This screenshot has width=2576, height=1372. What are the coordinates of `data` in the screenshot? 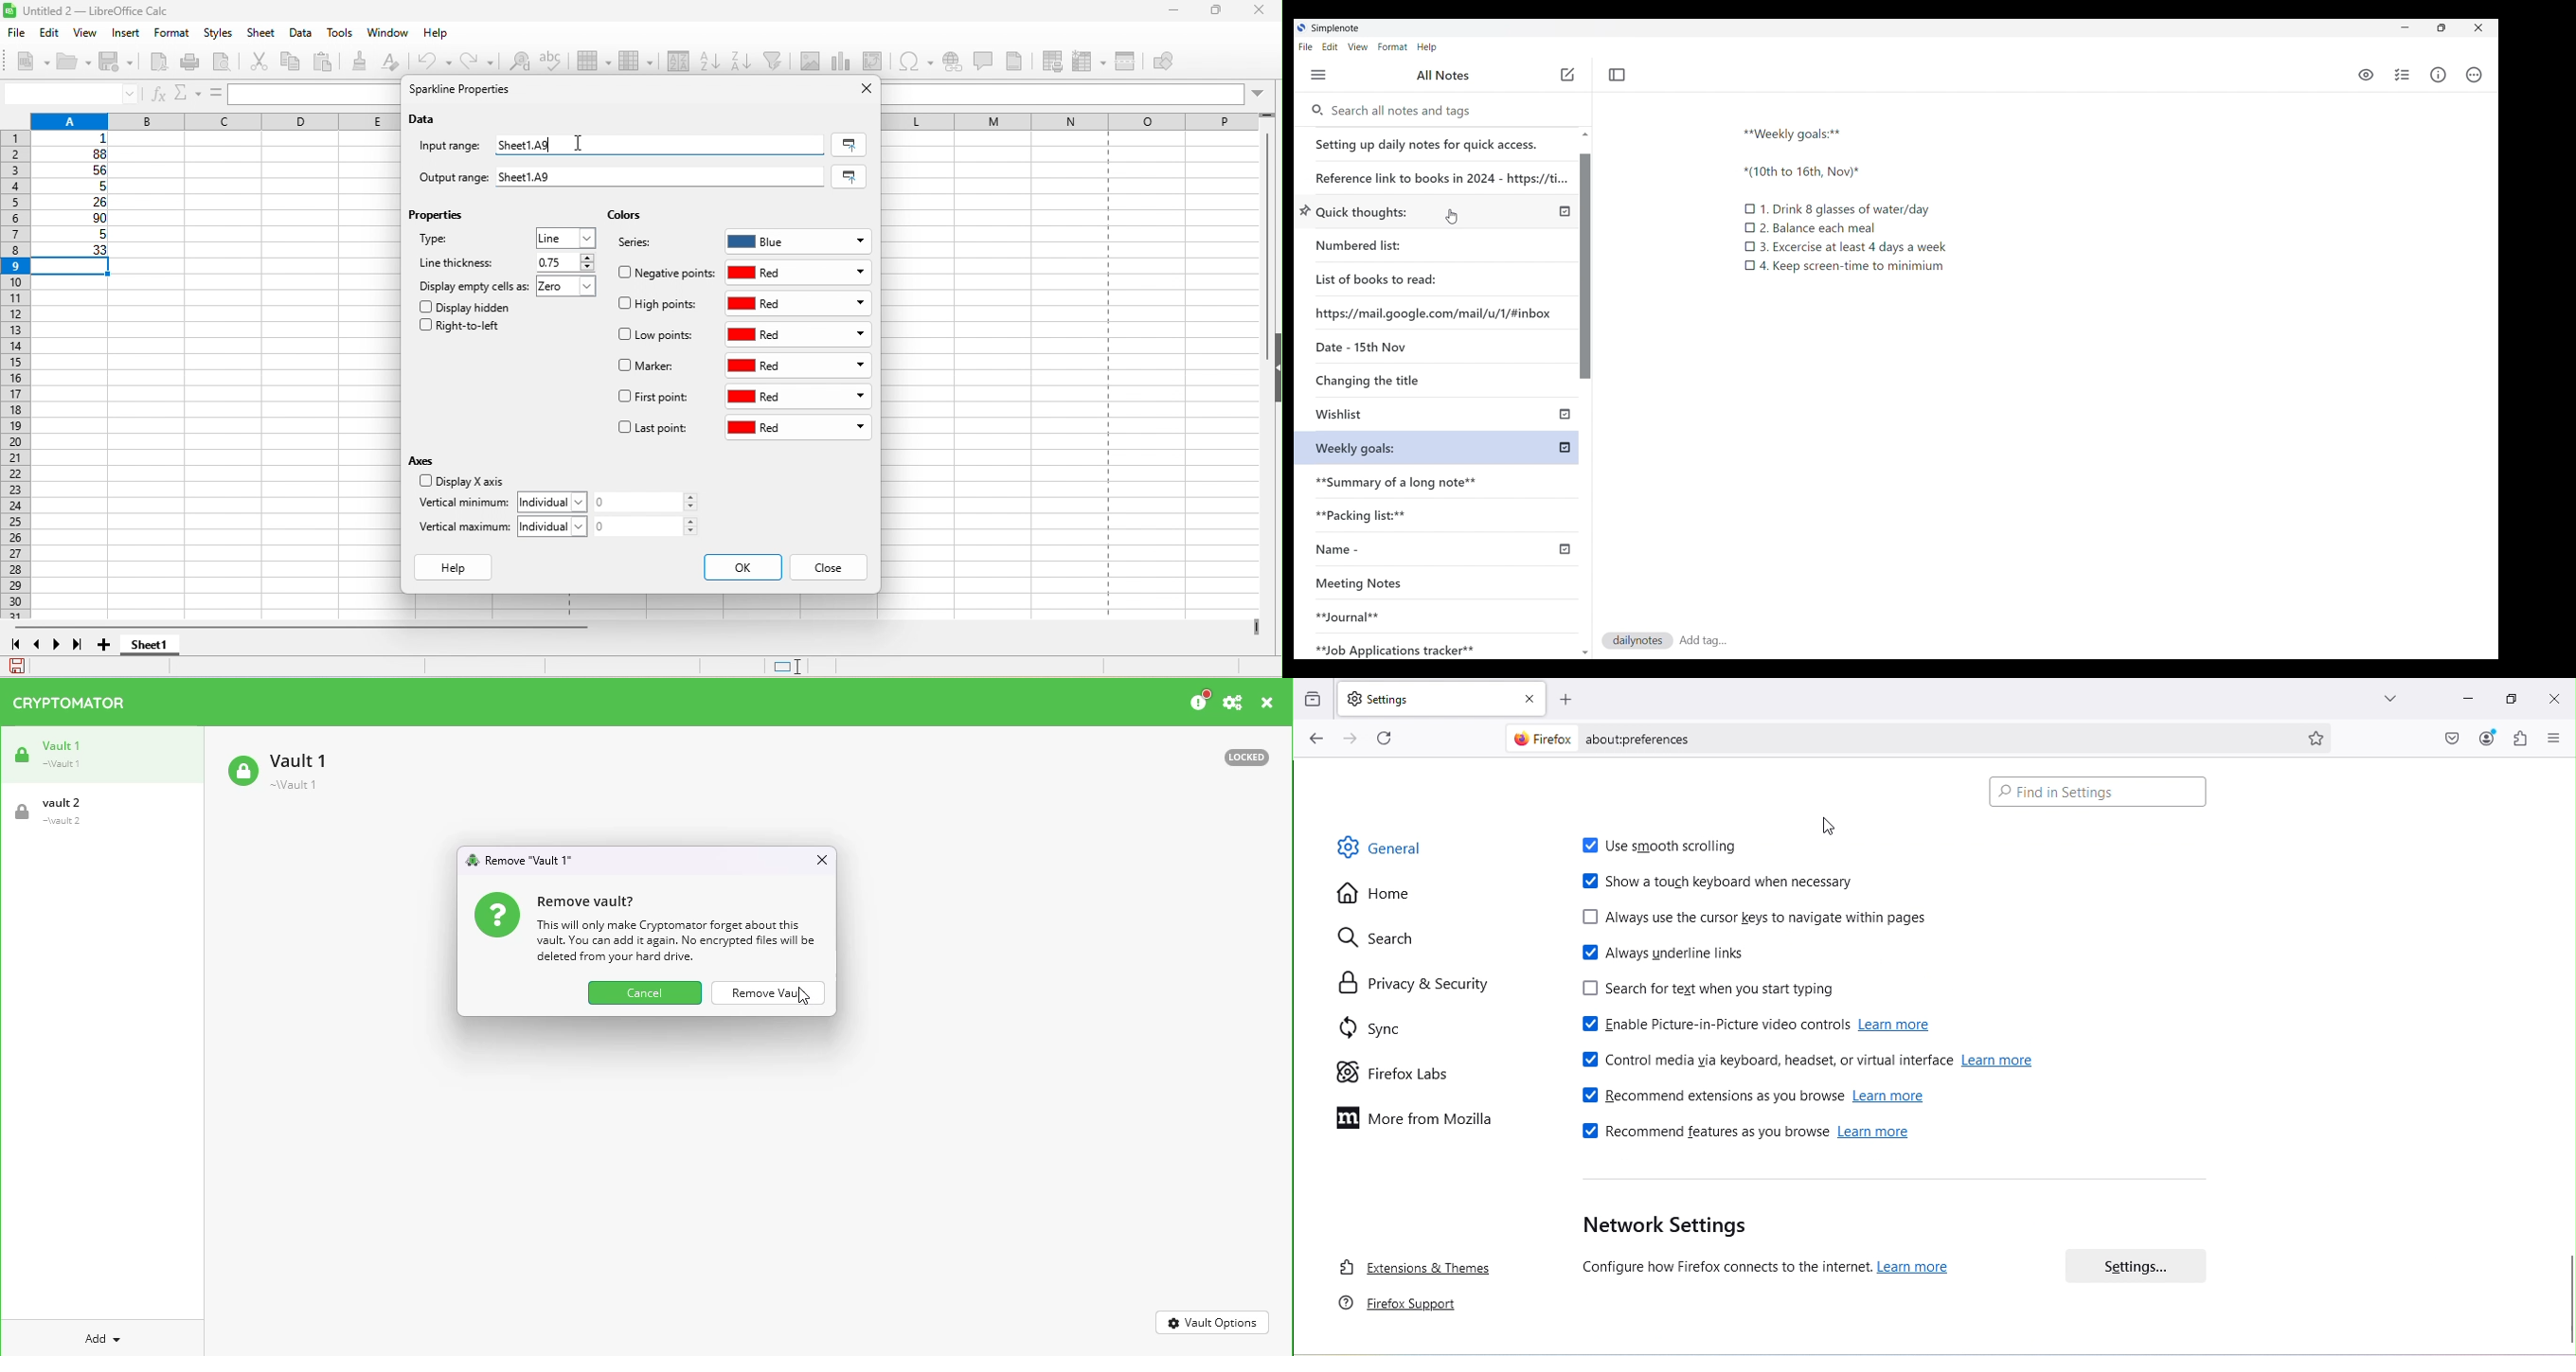 It's located at (302, 34).